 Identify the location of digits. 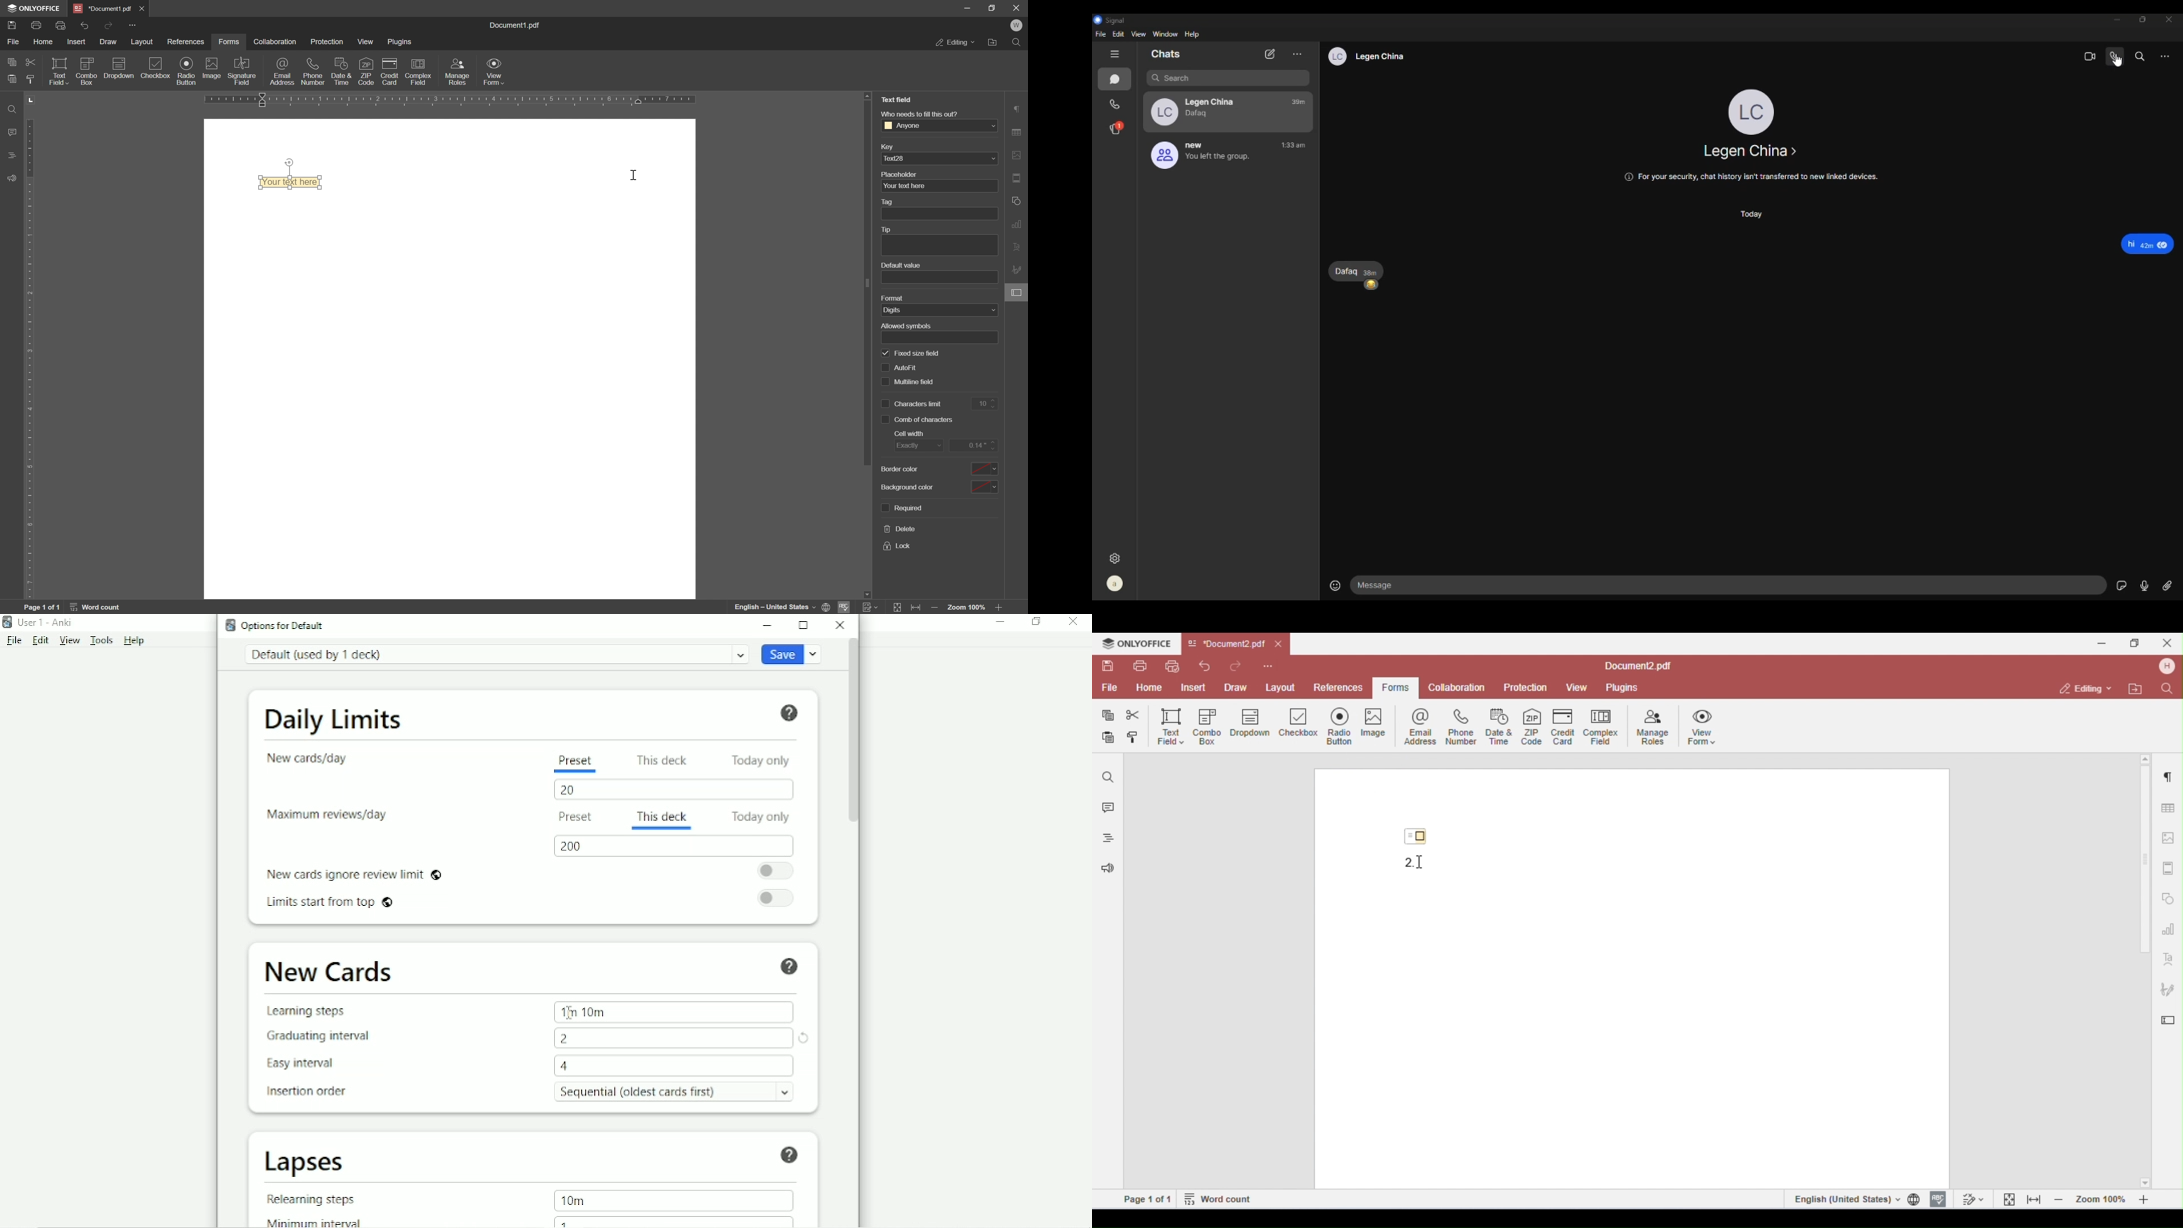
(939, 310).